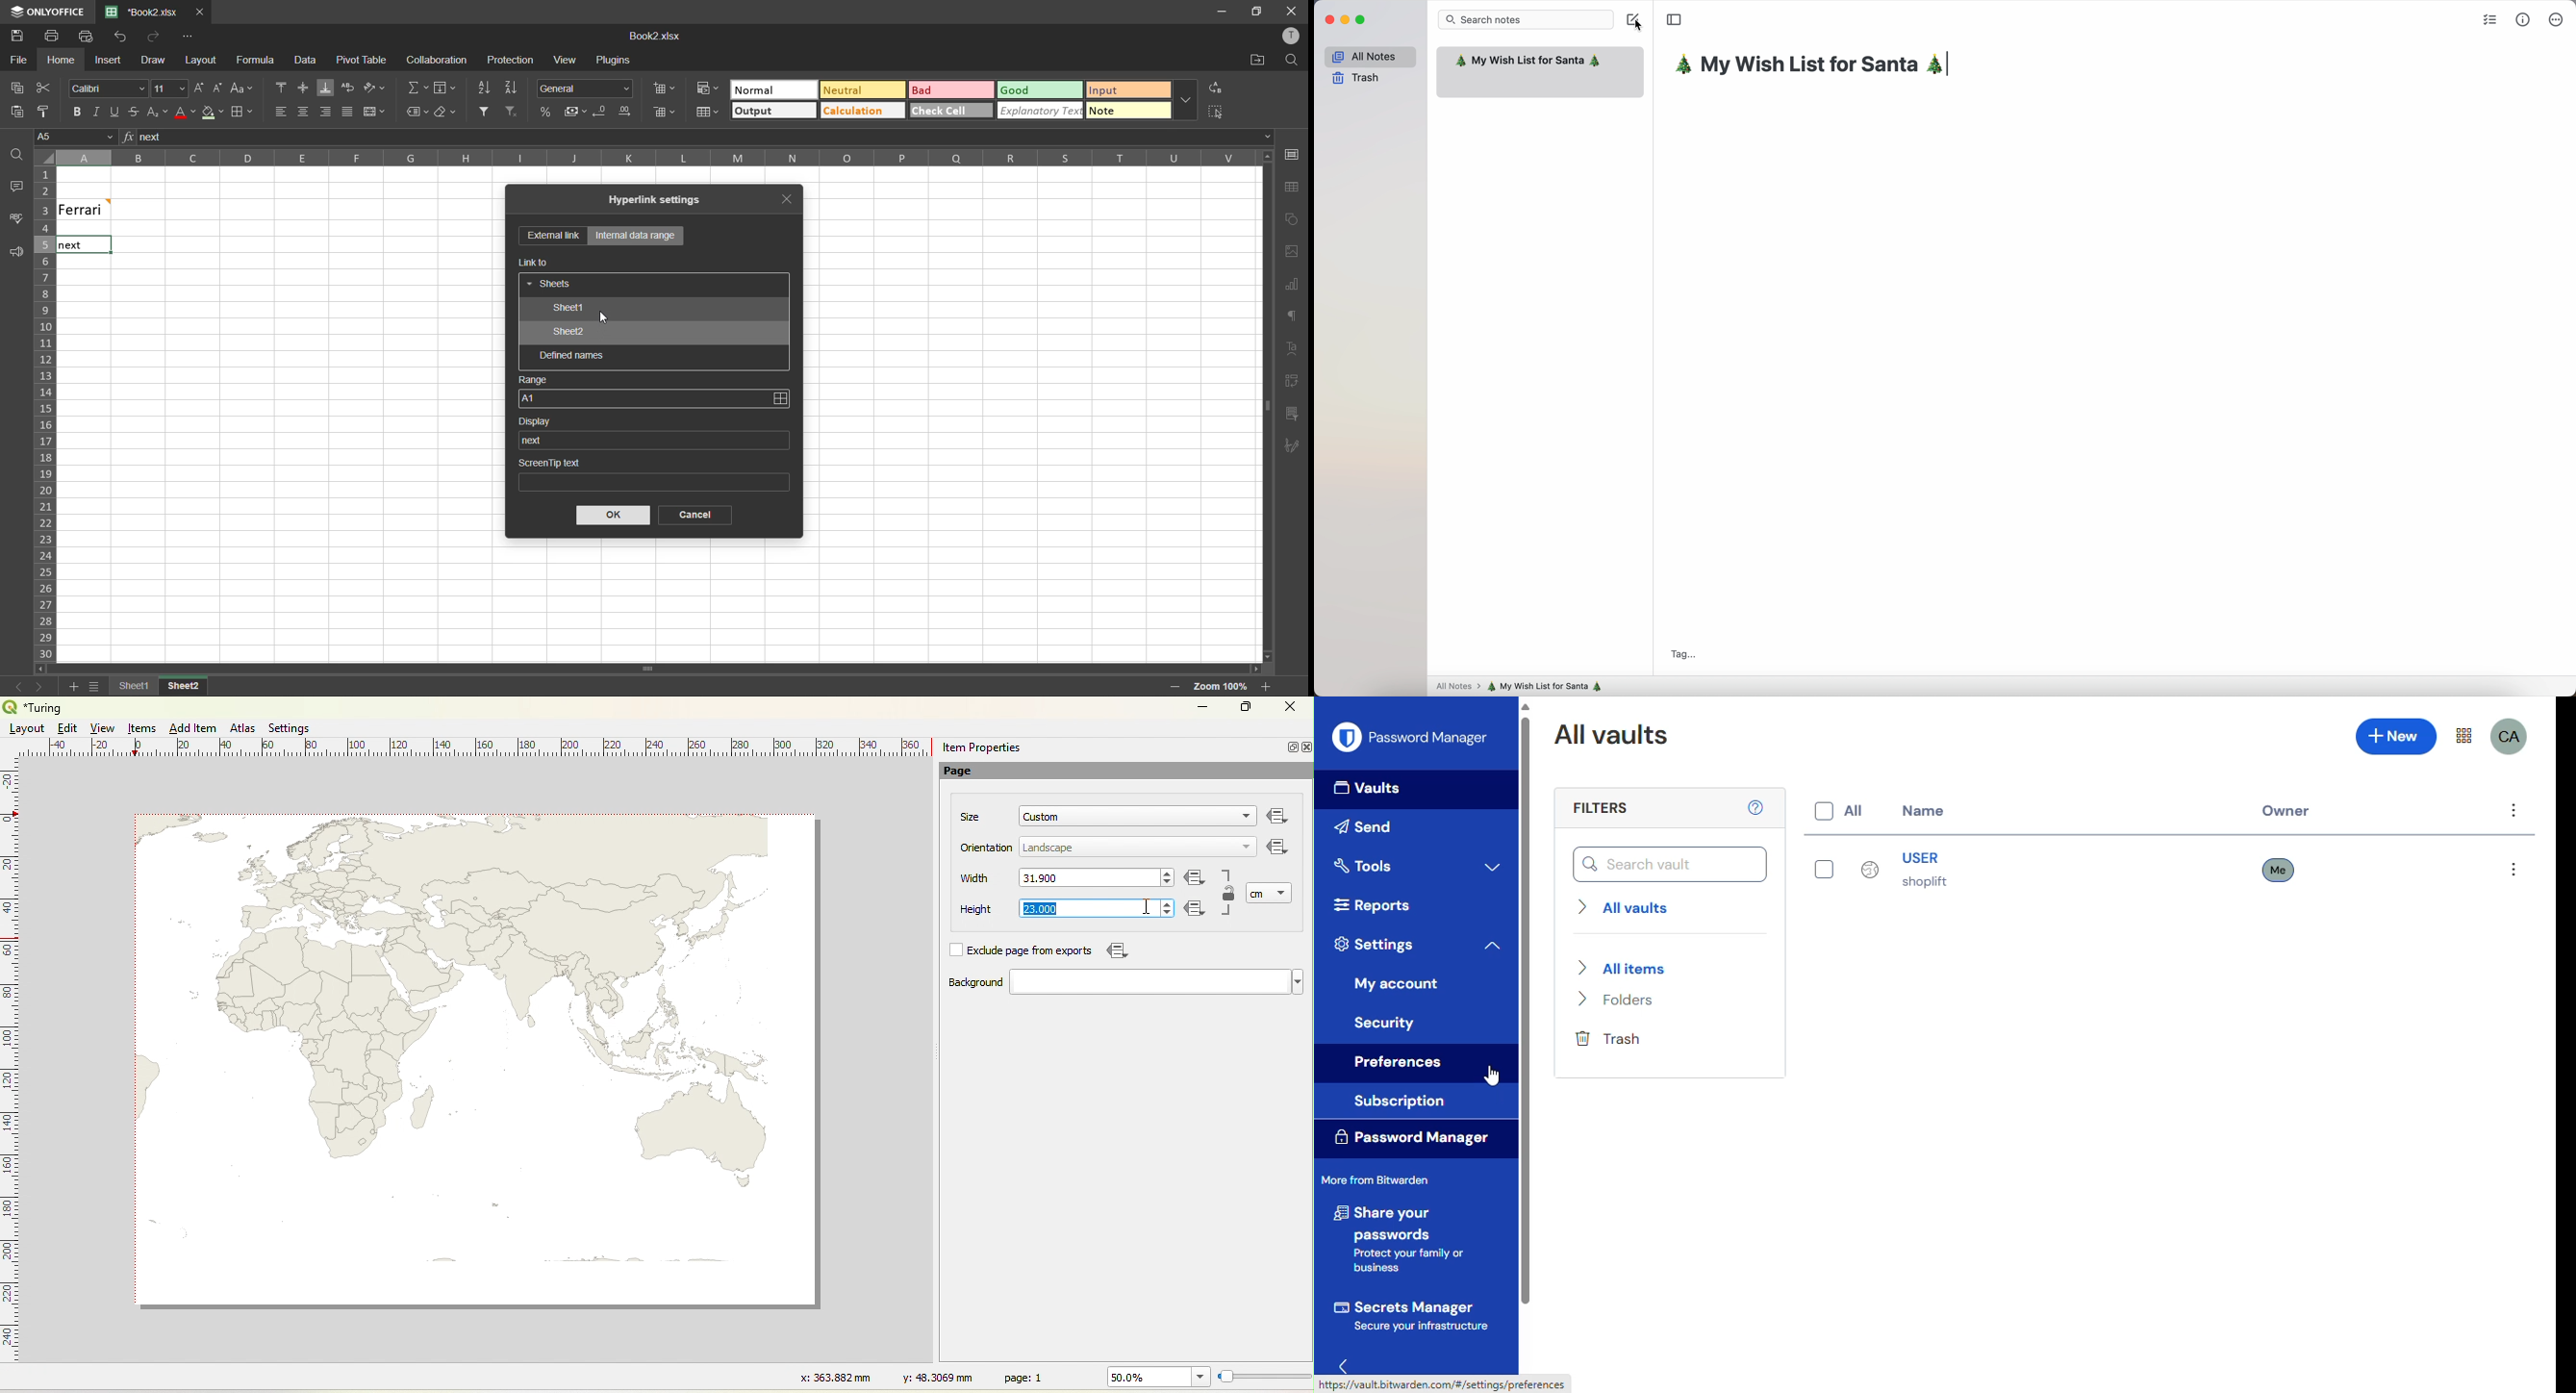 The height and width of the screenshot is (1400, 2576). What do you see at coordinates (630, 112) in the screenshot?
I see `increase decimal` at bounding box center [630, 112].